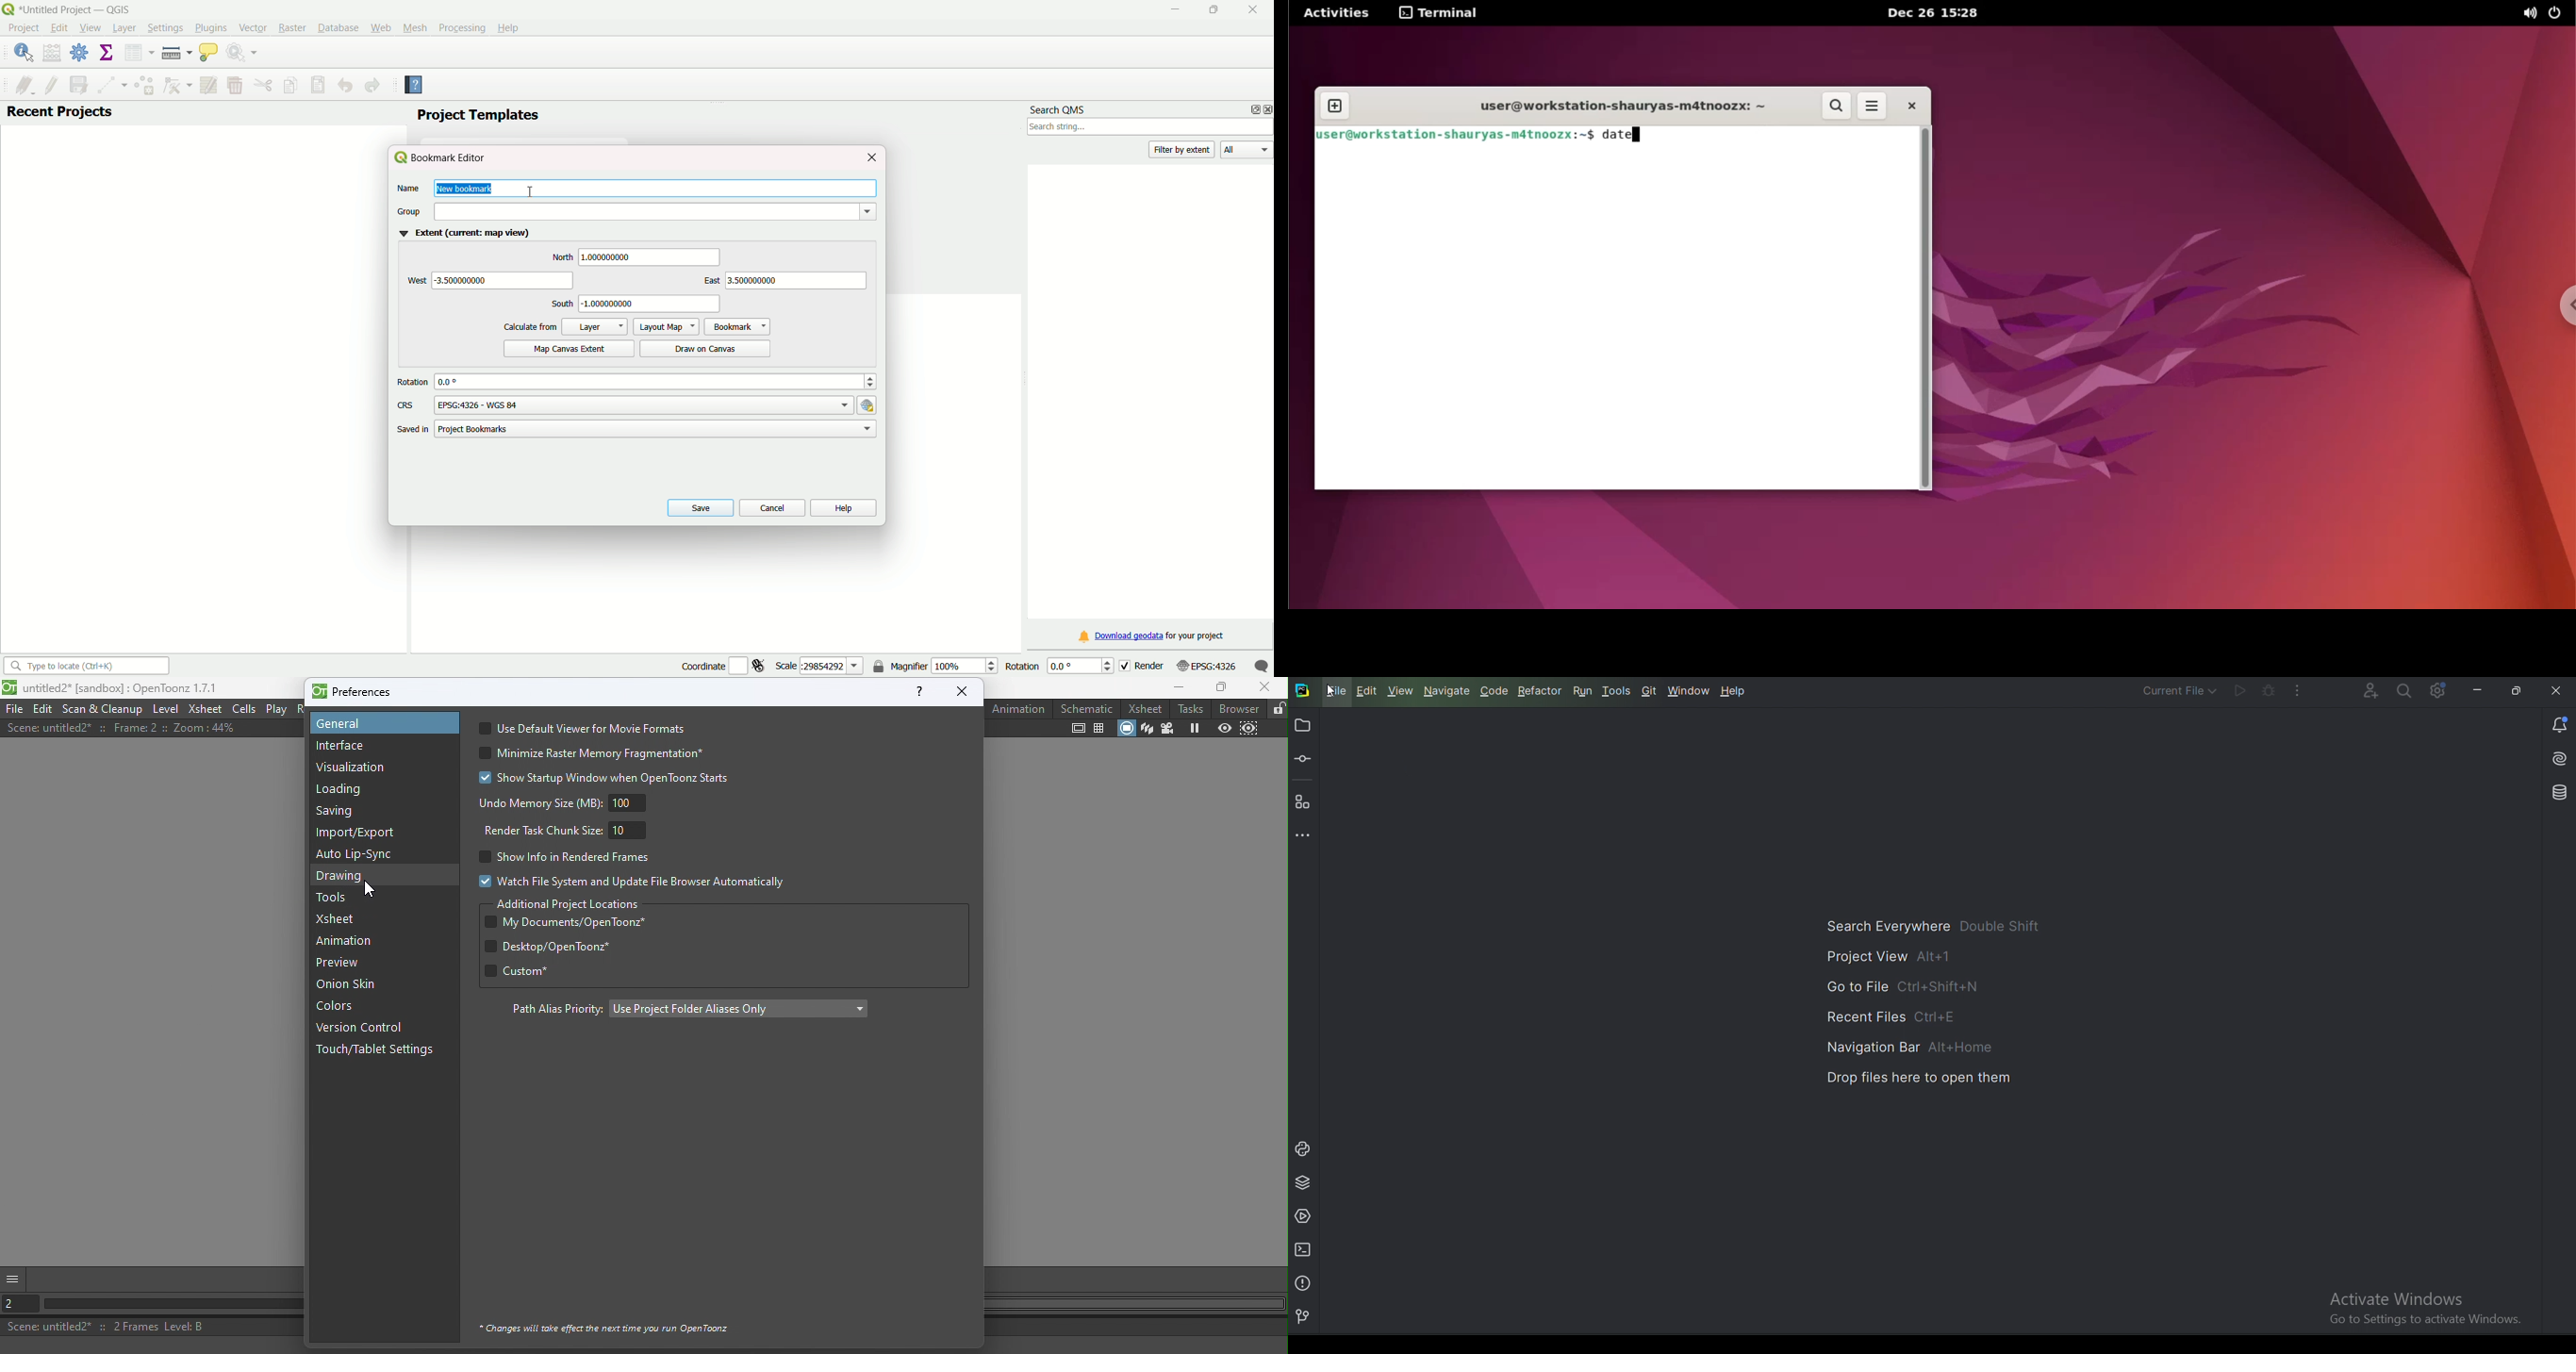 This screenshot has height=1372, width=2576. Describe the element at coordinates (413, 382) in the screenshot. I see `rotation` at that location.